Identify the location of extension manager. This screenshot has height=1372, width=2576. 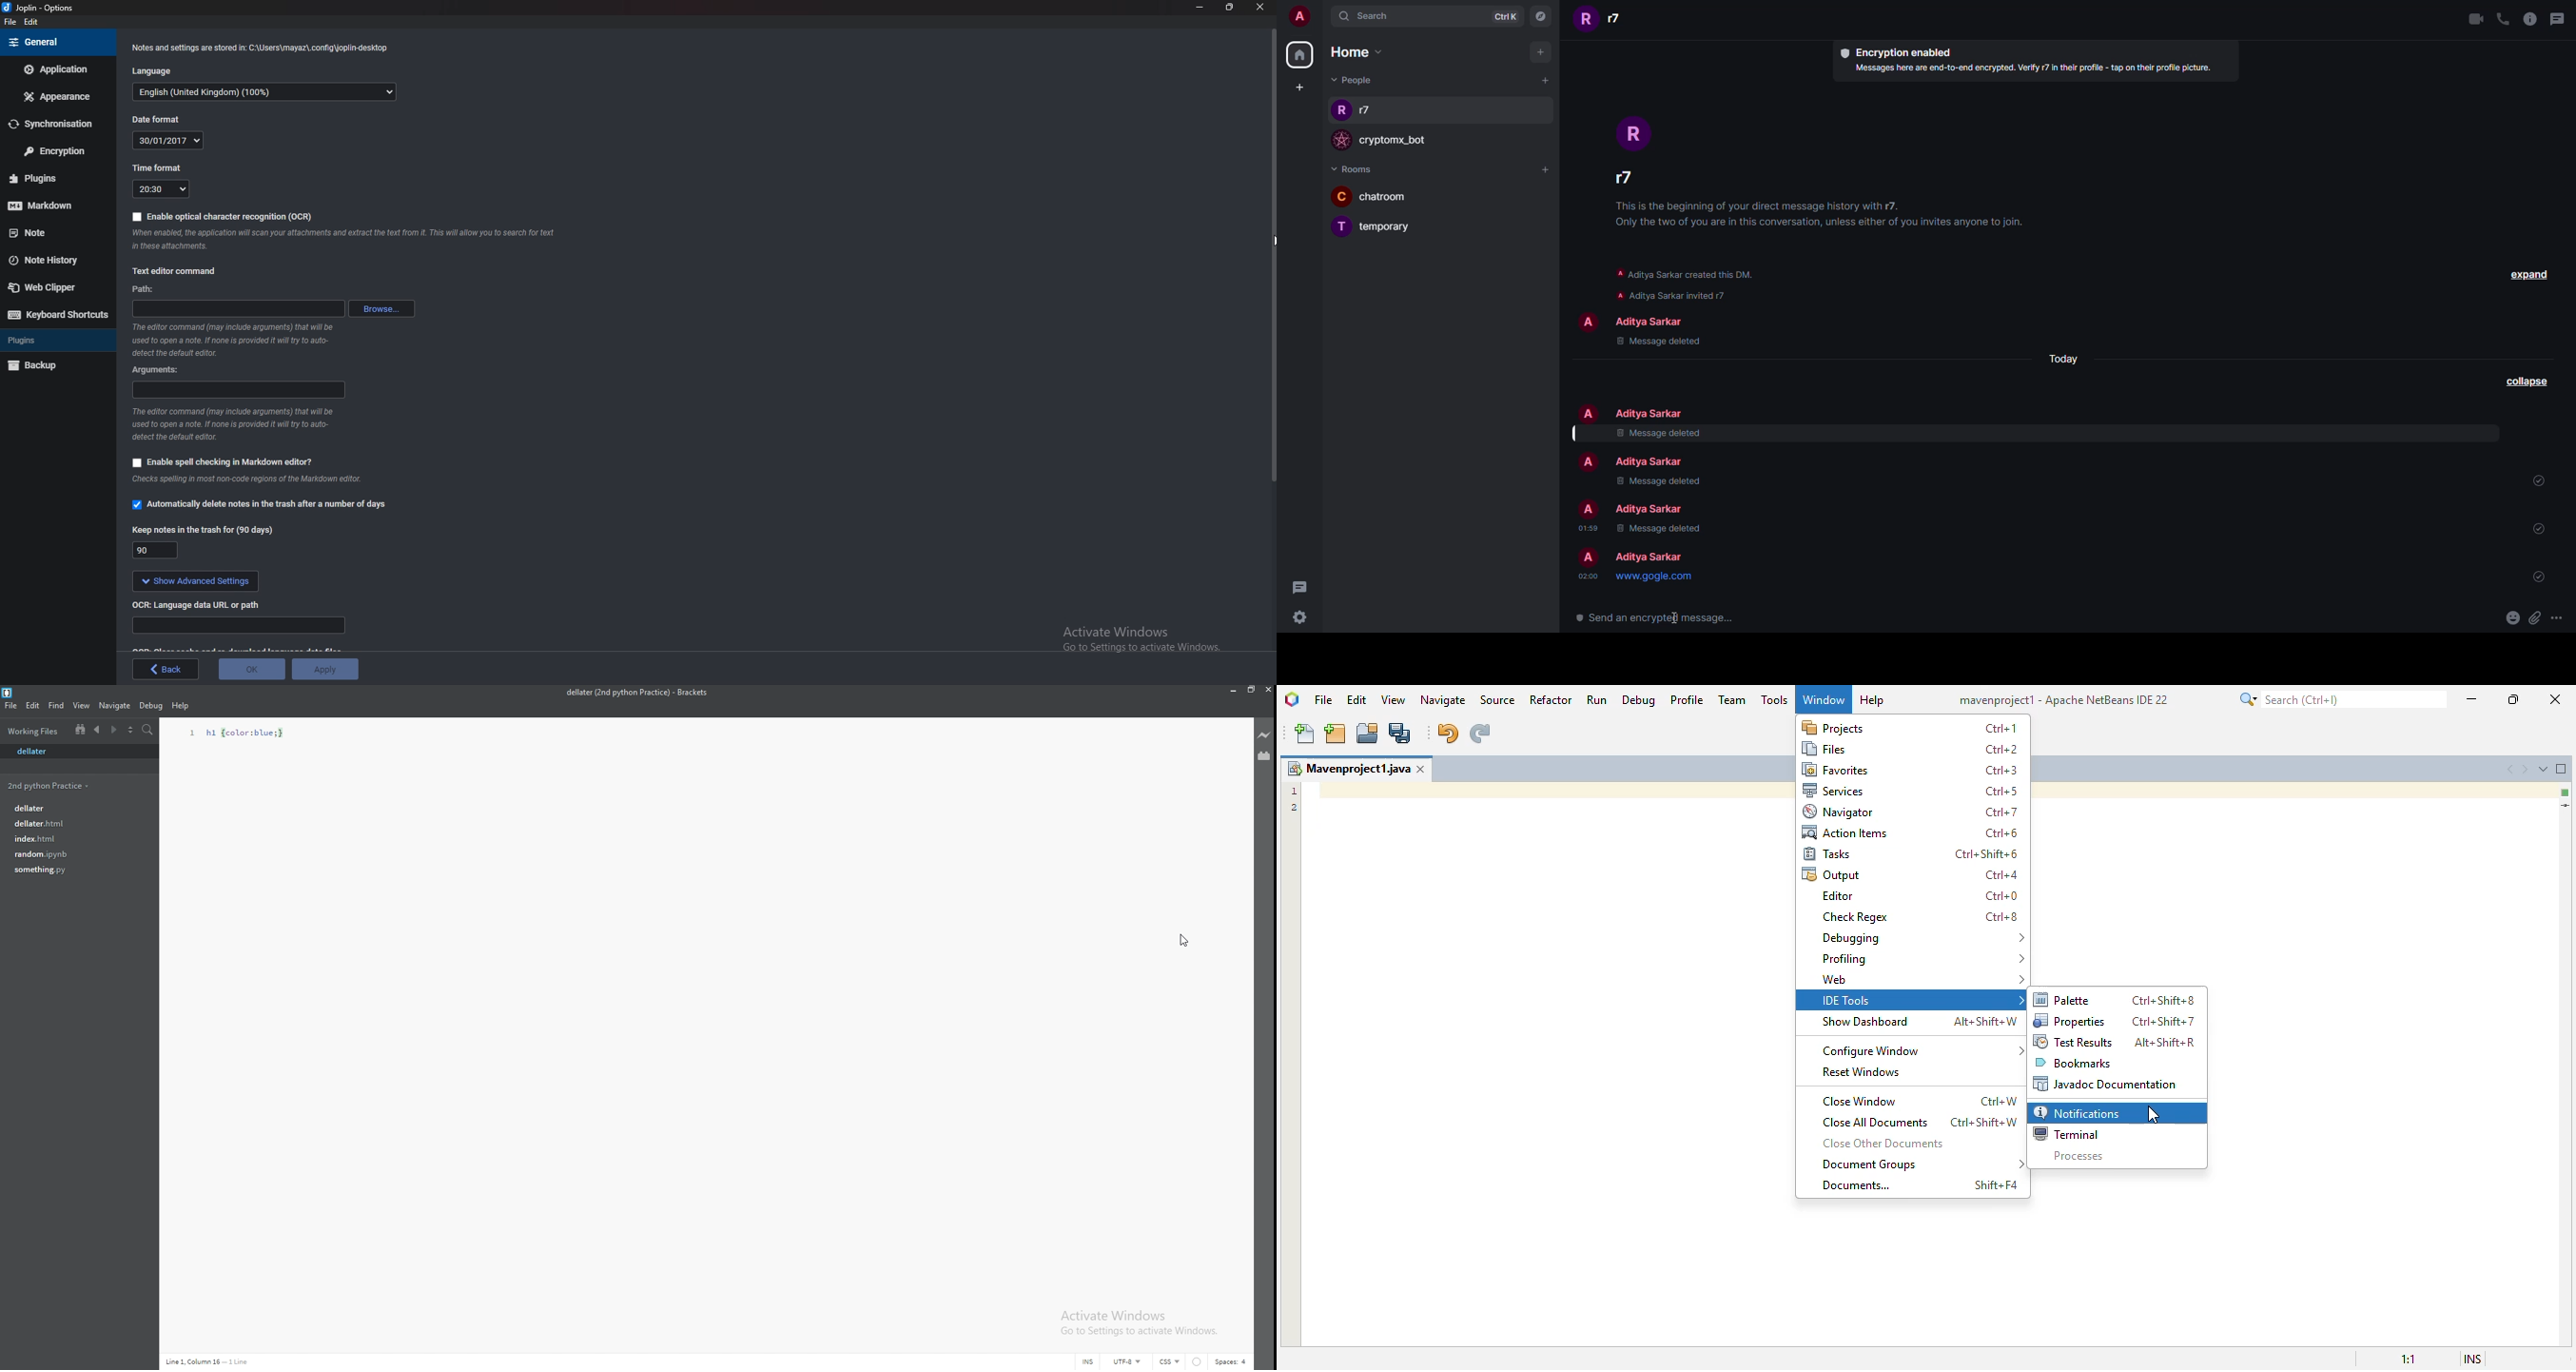
(1265, 755).